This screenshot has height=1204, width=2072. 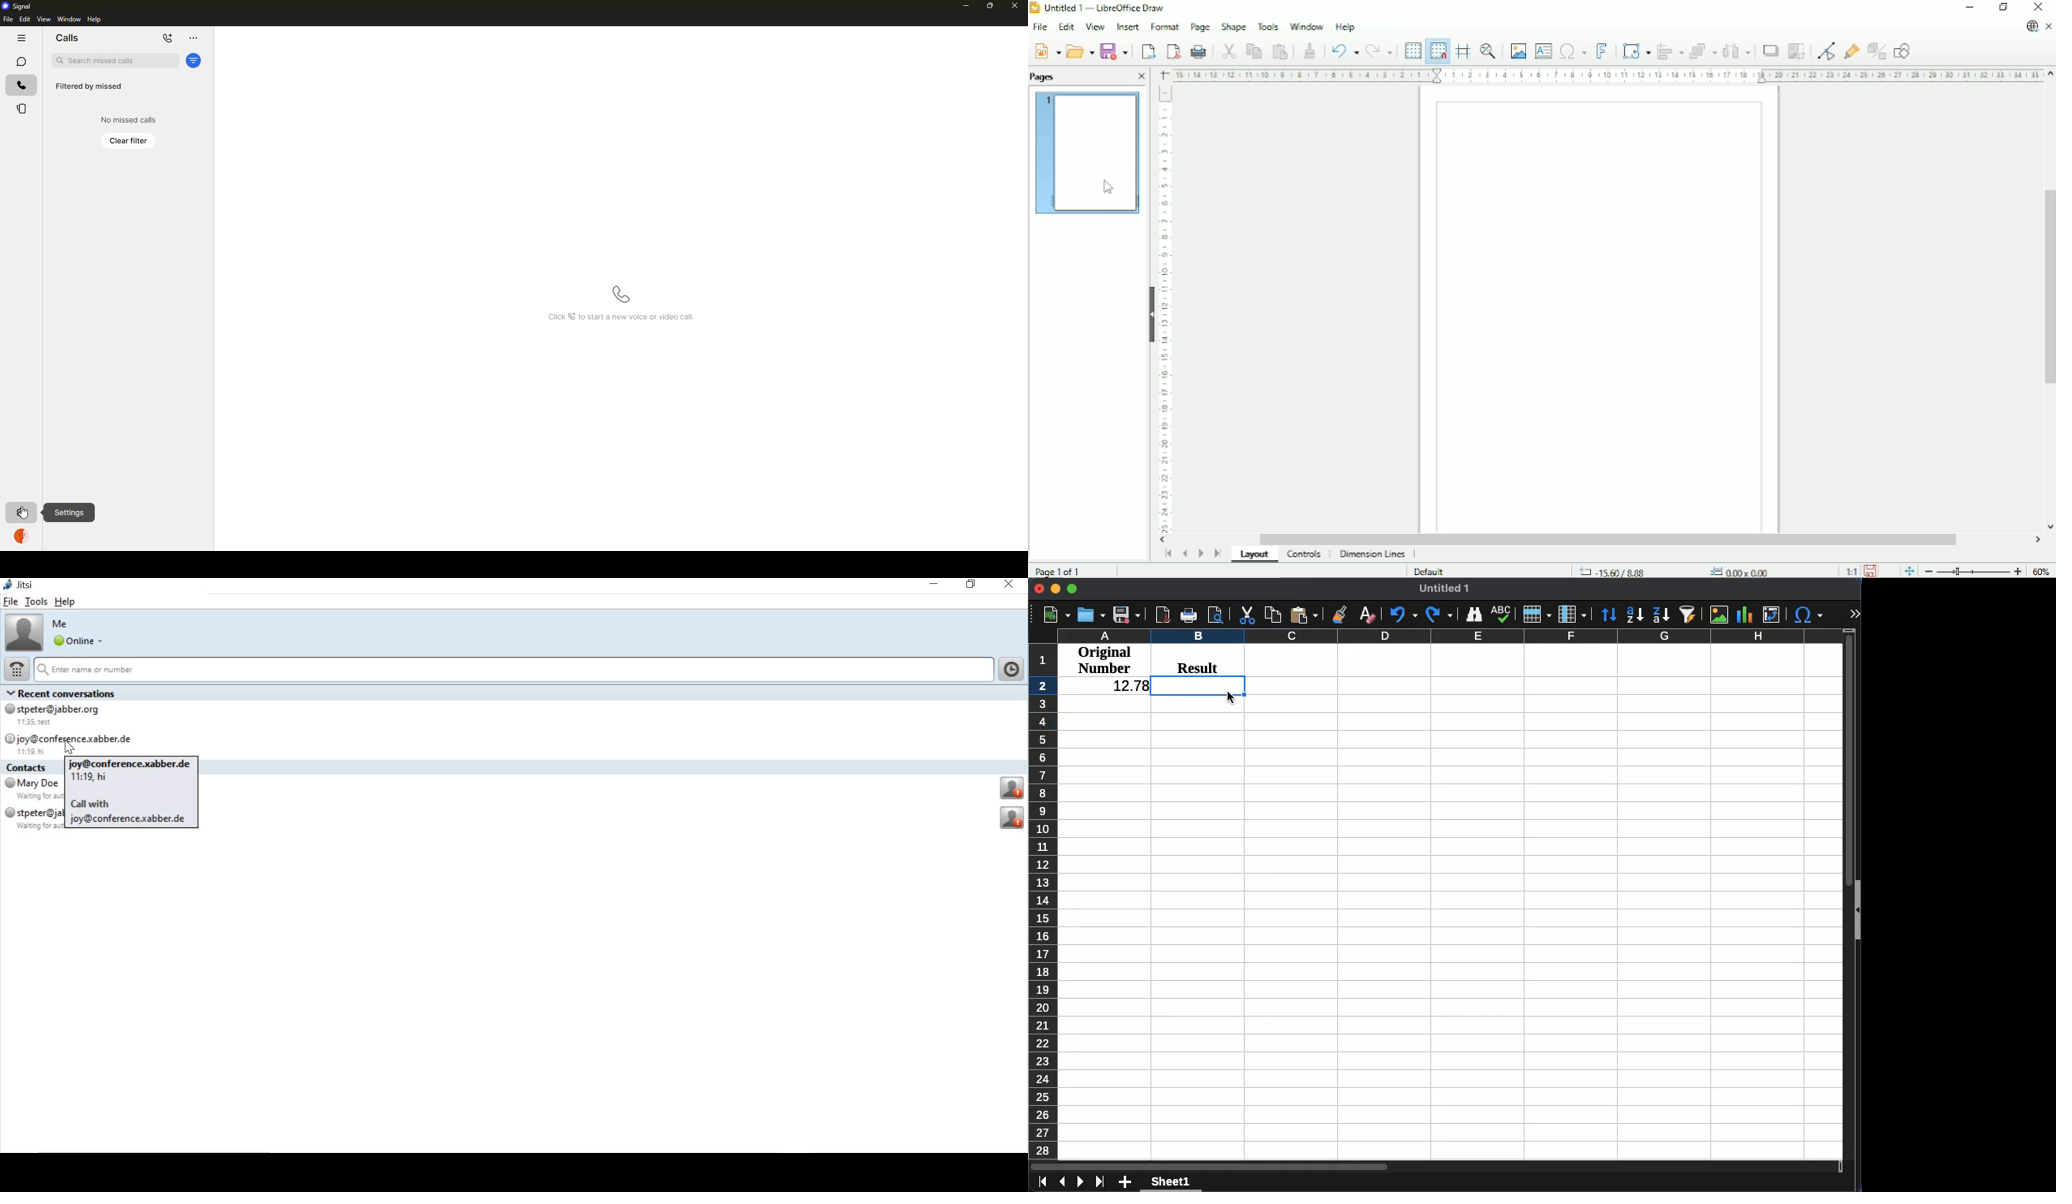 What do you see at coordinates (1851, 570) in the screenshot?
I see `Scaling factor` at bounding box center [1851, 570].